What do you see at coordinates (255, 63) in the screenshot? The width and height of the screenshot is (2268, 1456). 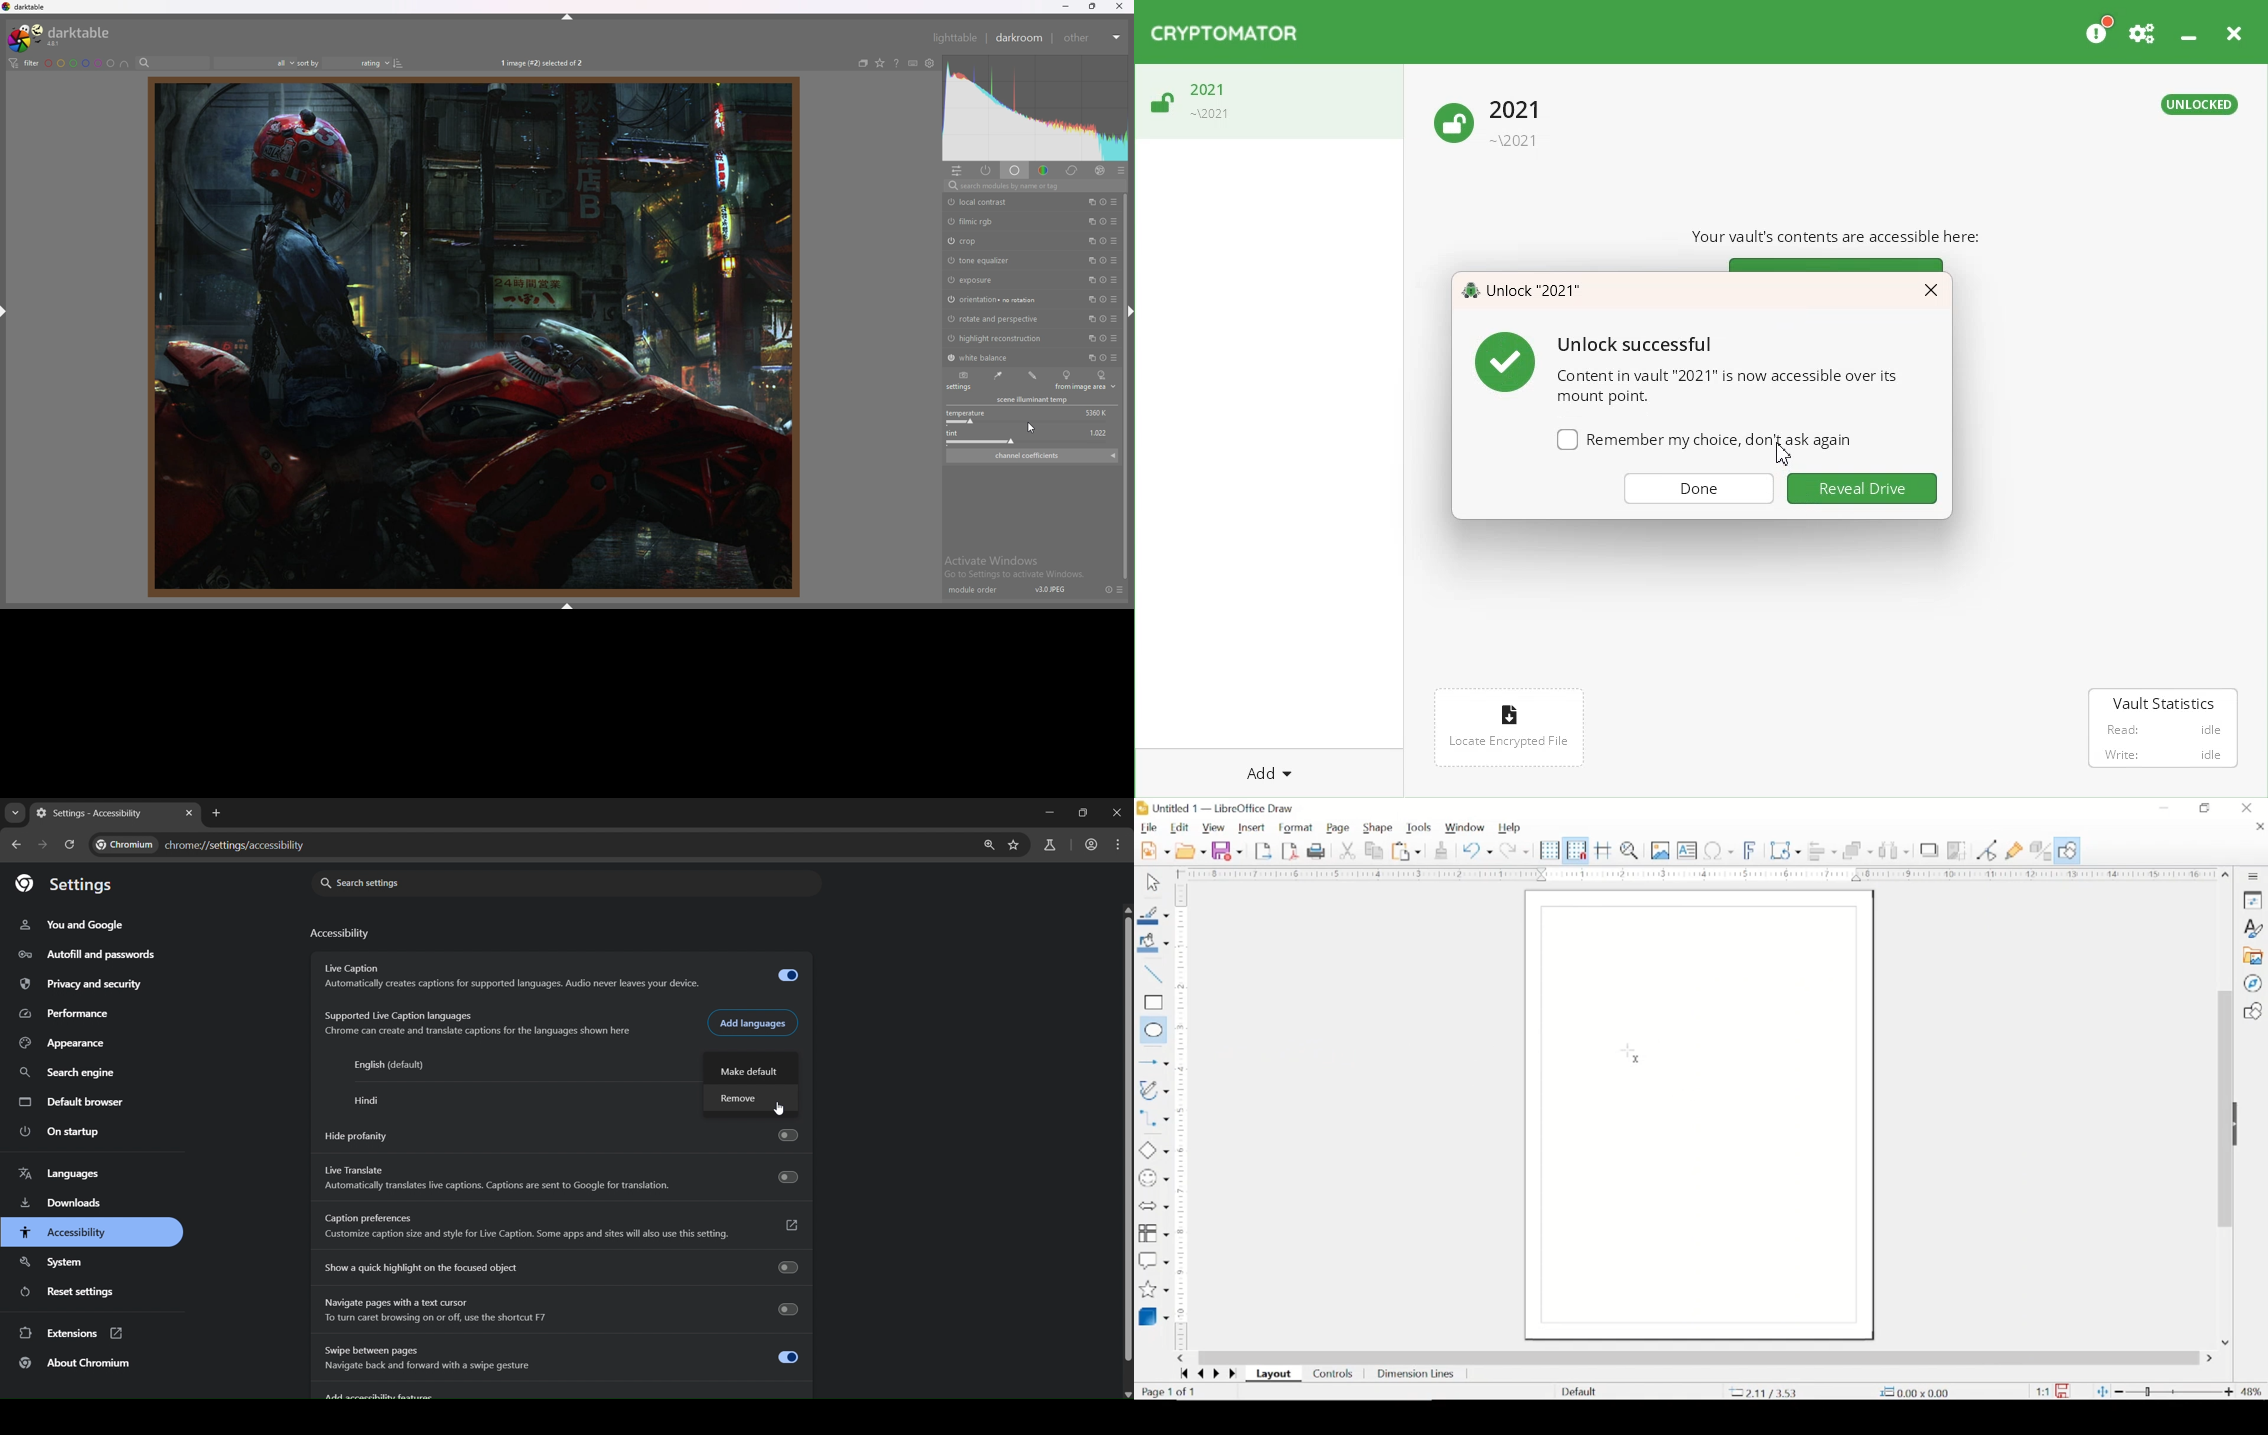 I see `filter by images rating` at bounding box center [255, 63].